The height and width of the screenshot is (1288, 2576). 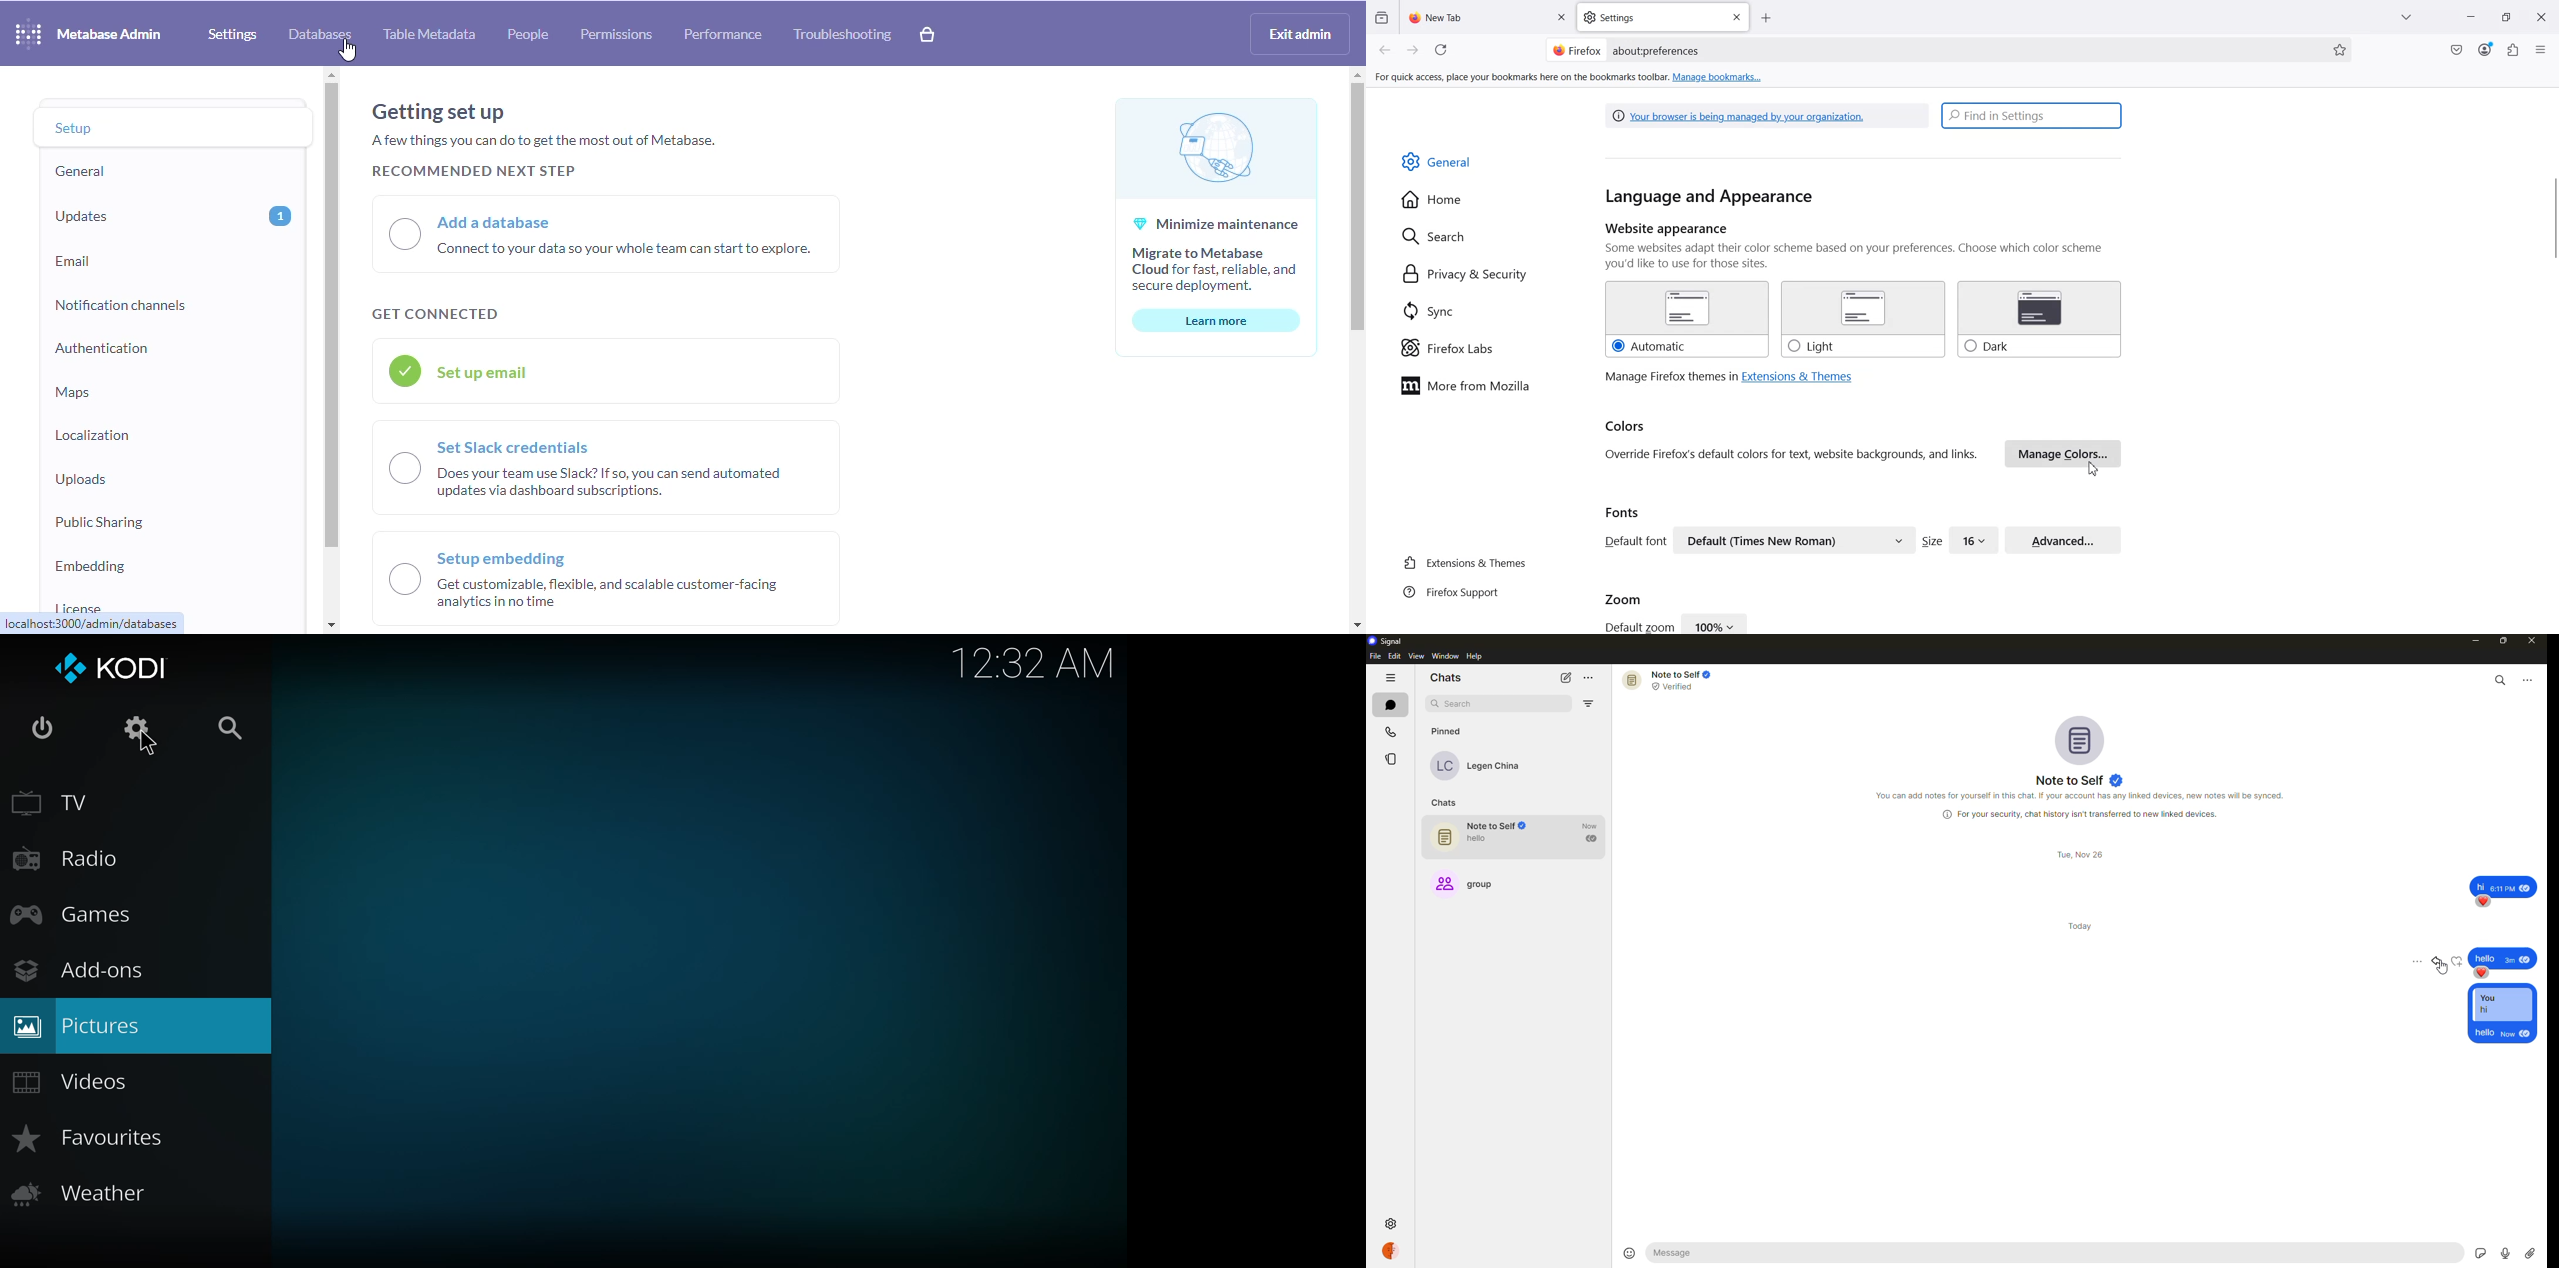 What do you see at coordinates (331, 316) in the screenshot?
I see `vertical scroll bar` at bounding box center [331, 316].